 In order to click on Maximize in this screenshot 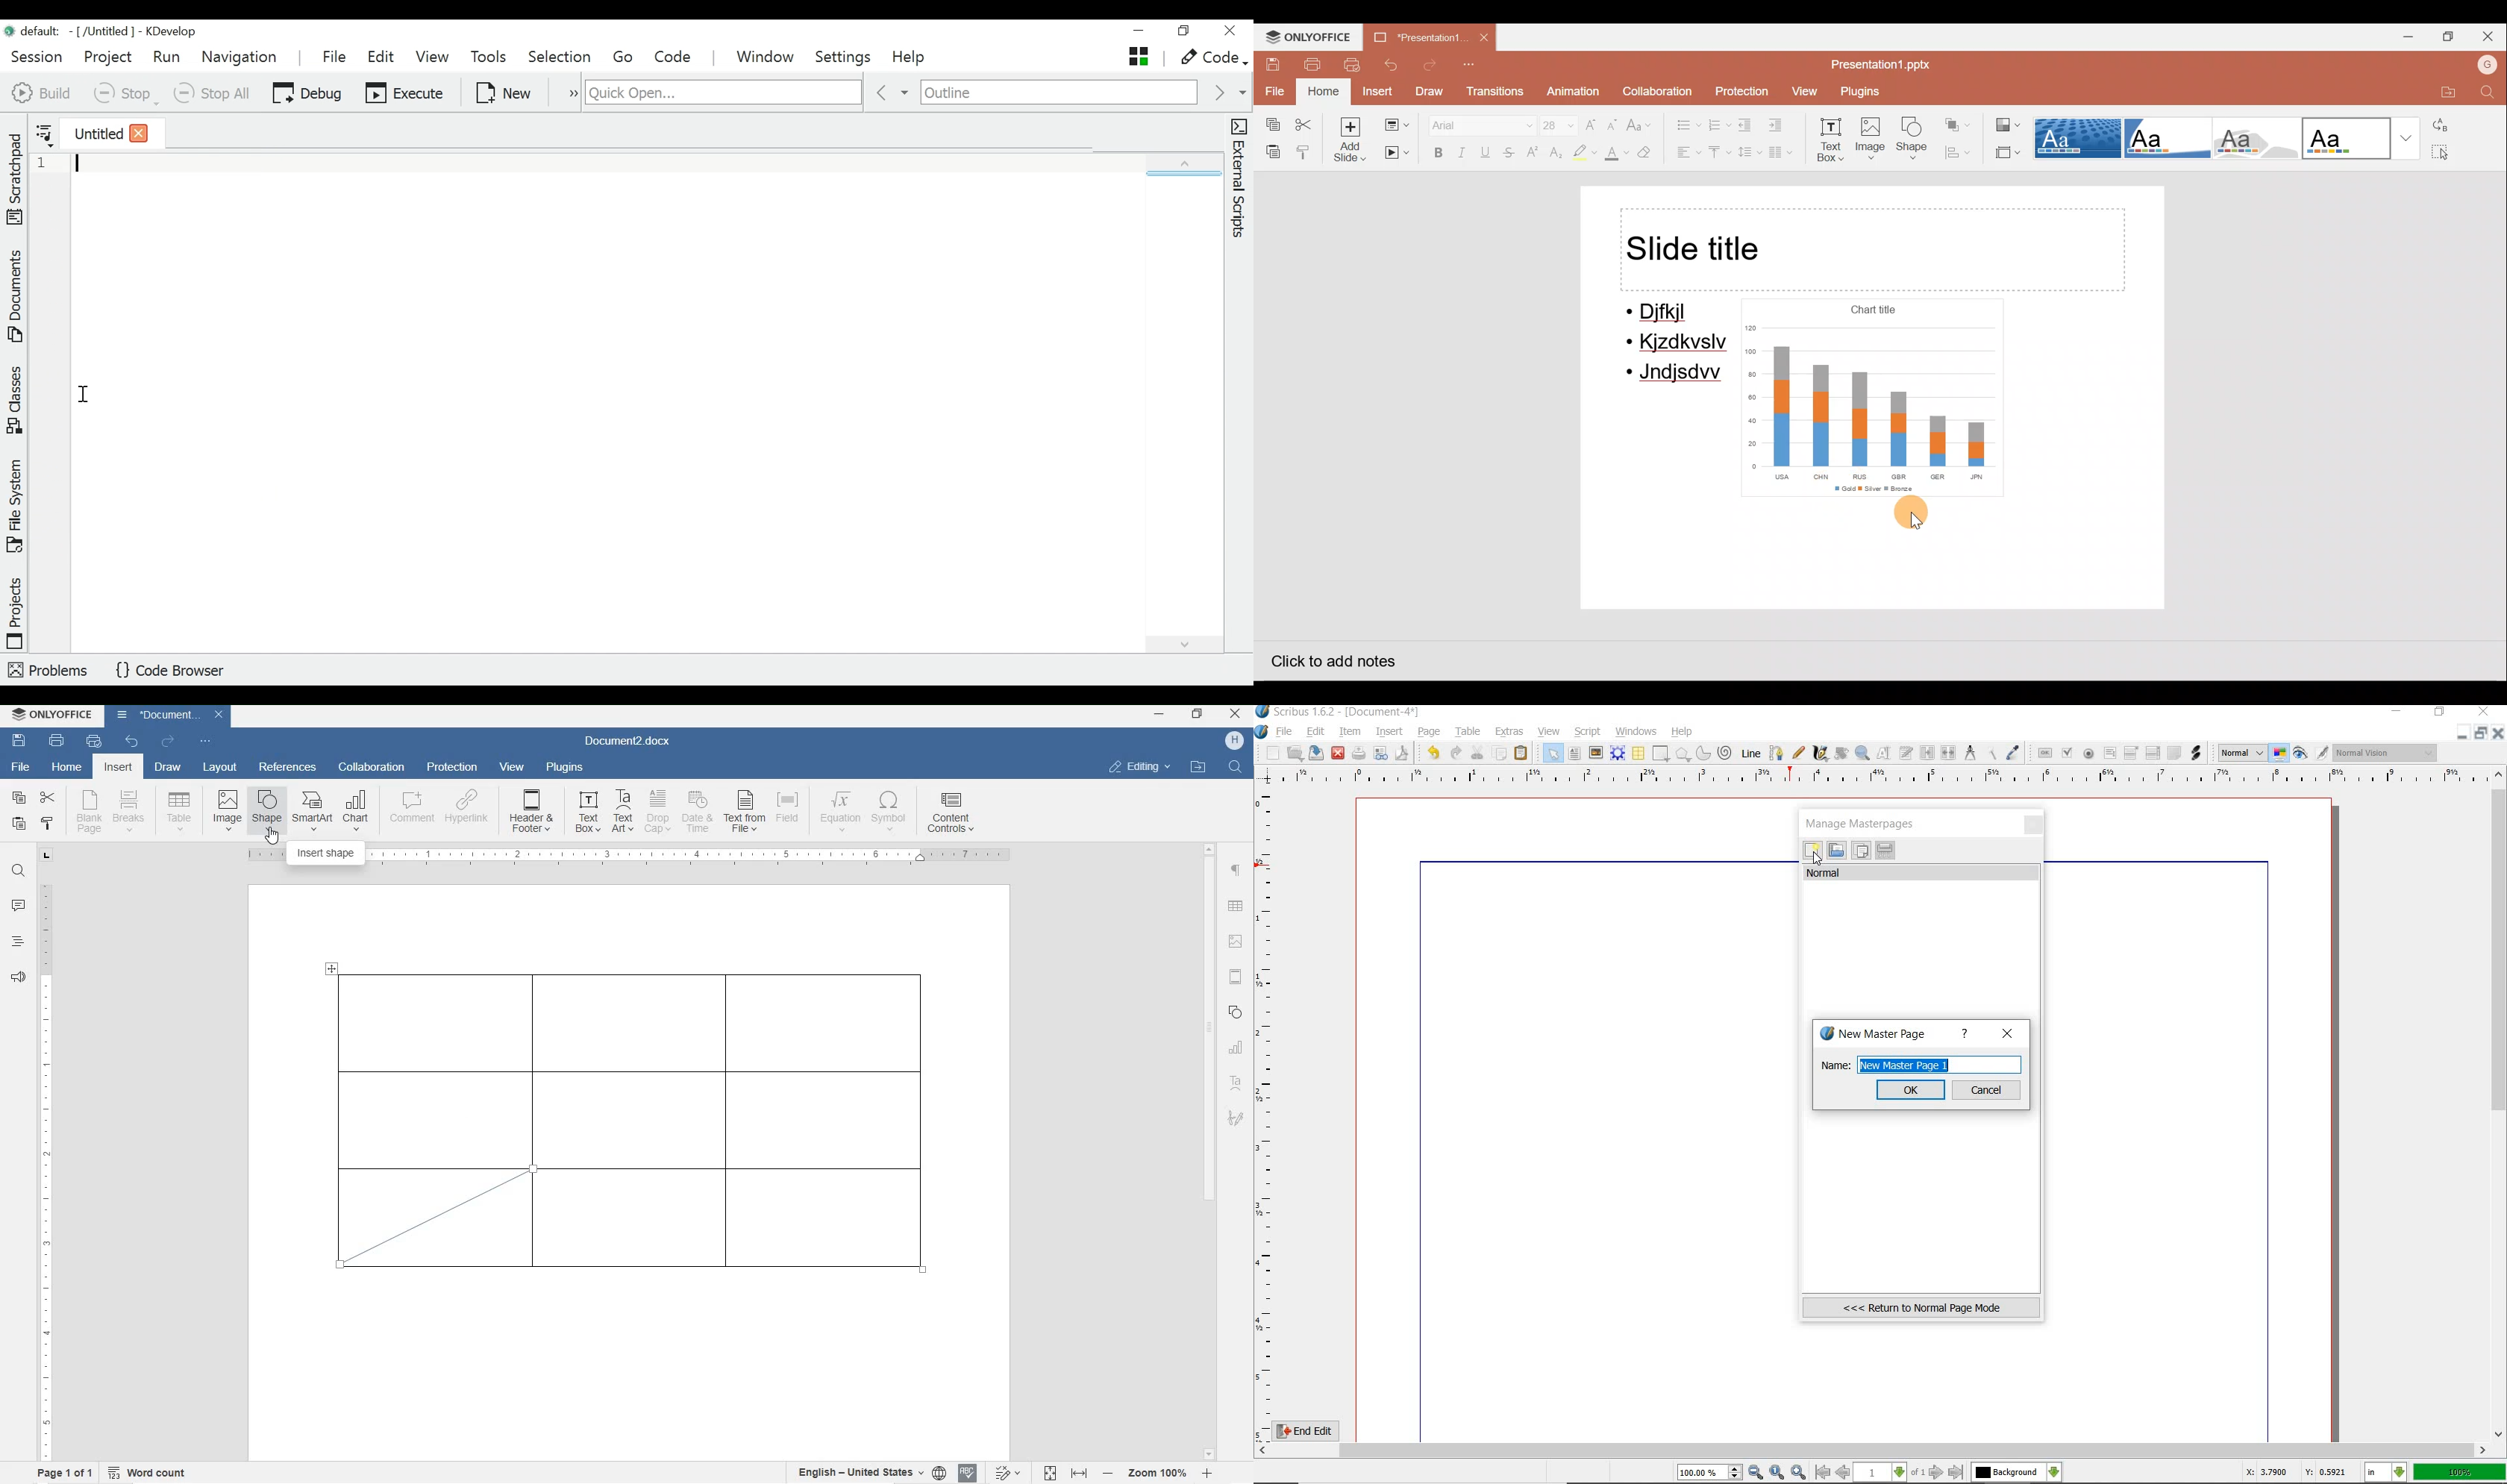, I will do `click(2448, 39)`.